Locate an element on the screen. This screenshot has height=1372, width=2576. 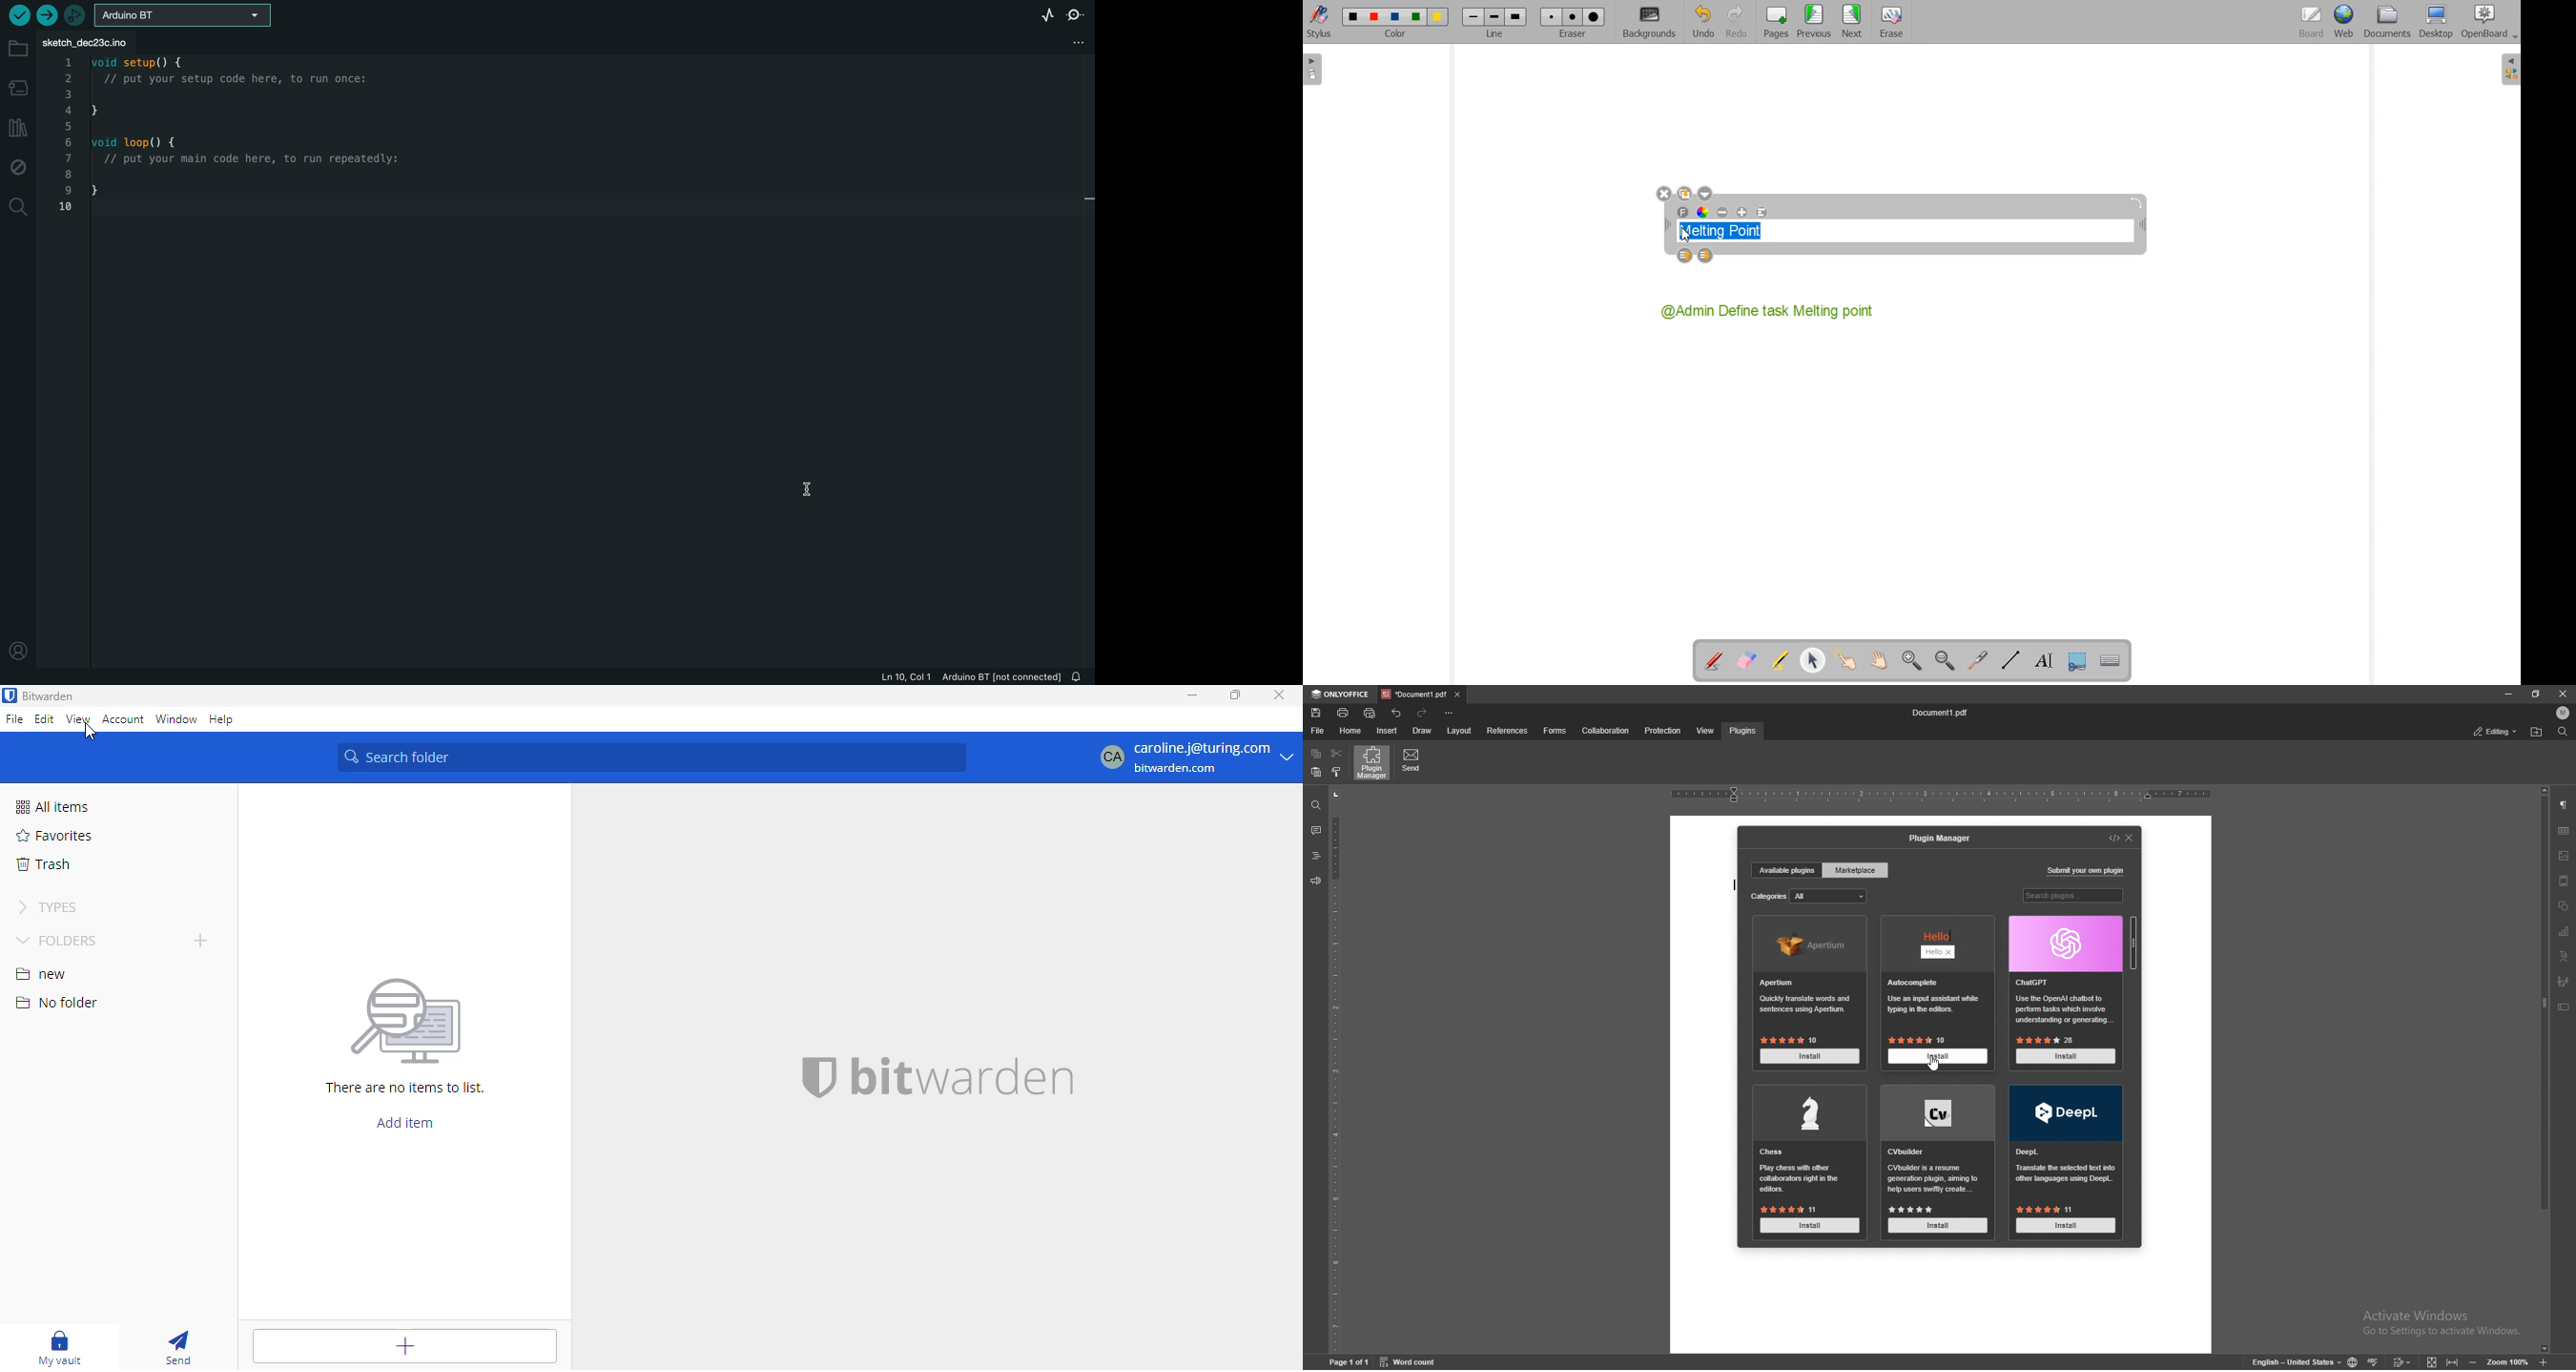
customize toolbar is located at coordinates (1449, 714).